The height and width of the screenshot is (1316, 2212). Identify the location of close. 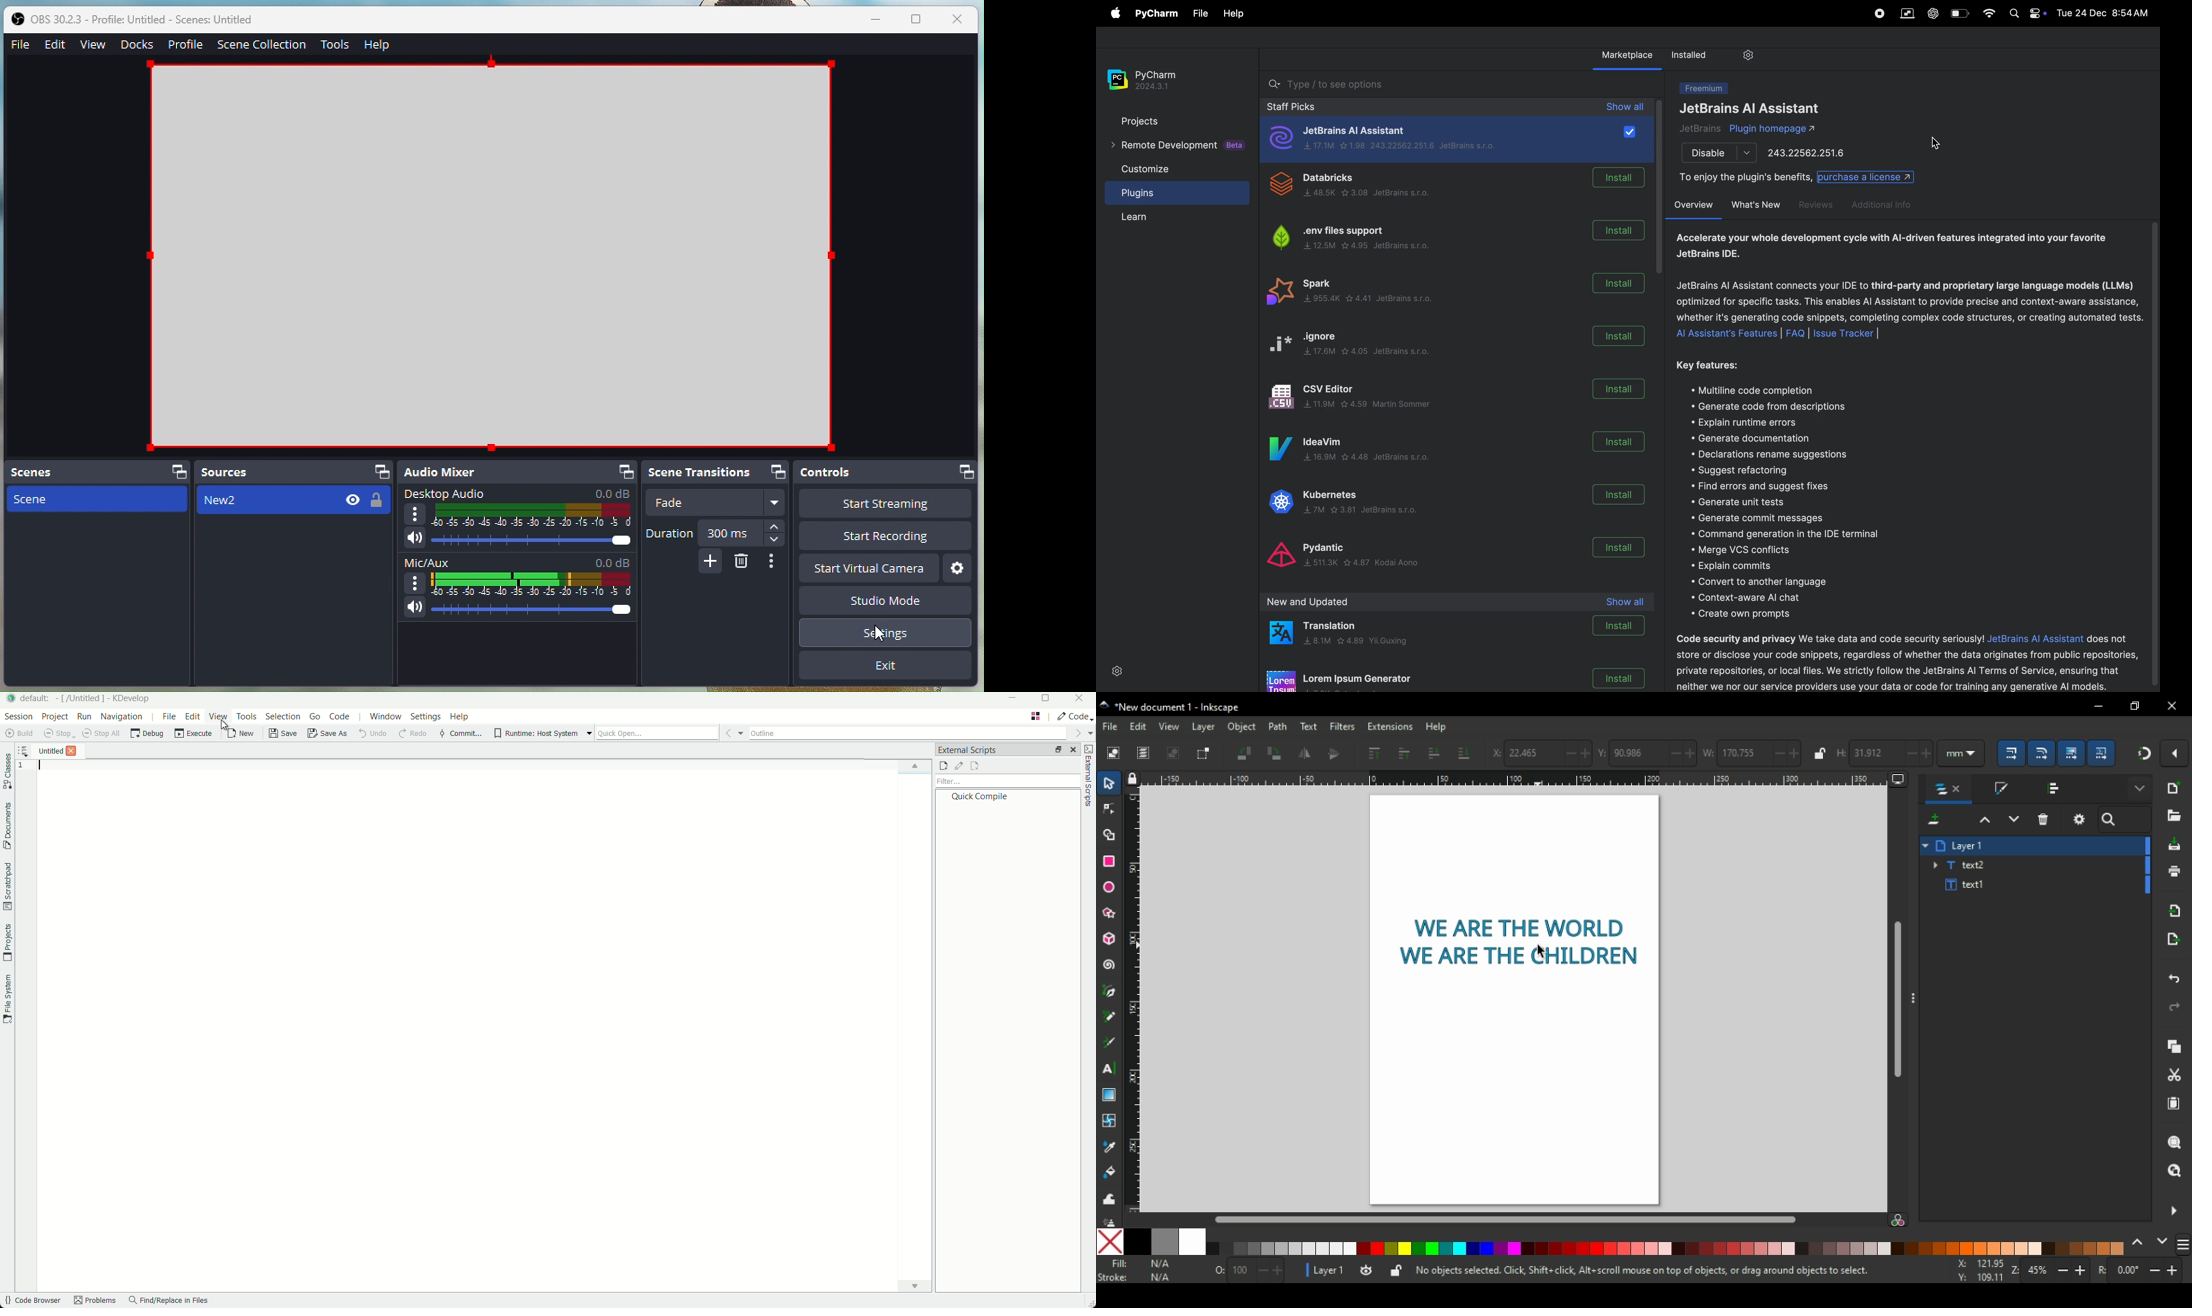
(963, 19).